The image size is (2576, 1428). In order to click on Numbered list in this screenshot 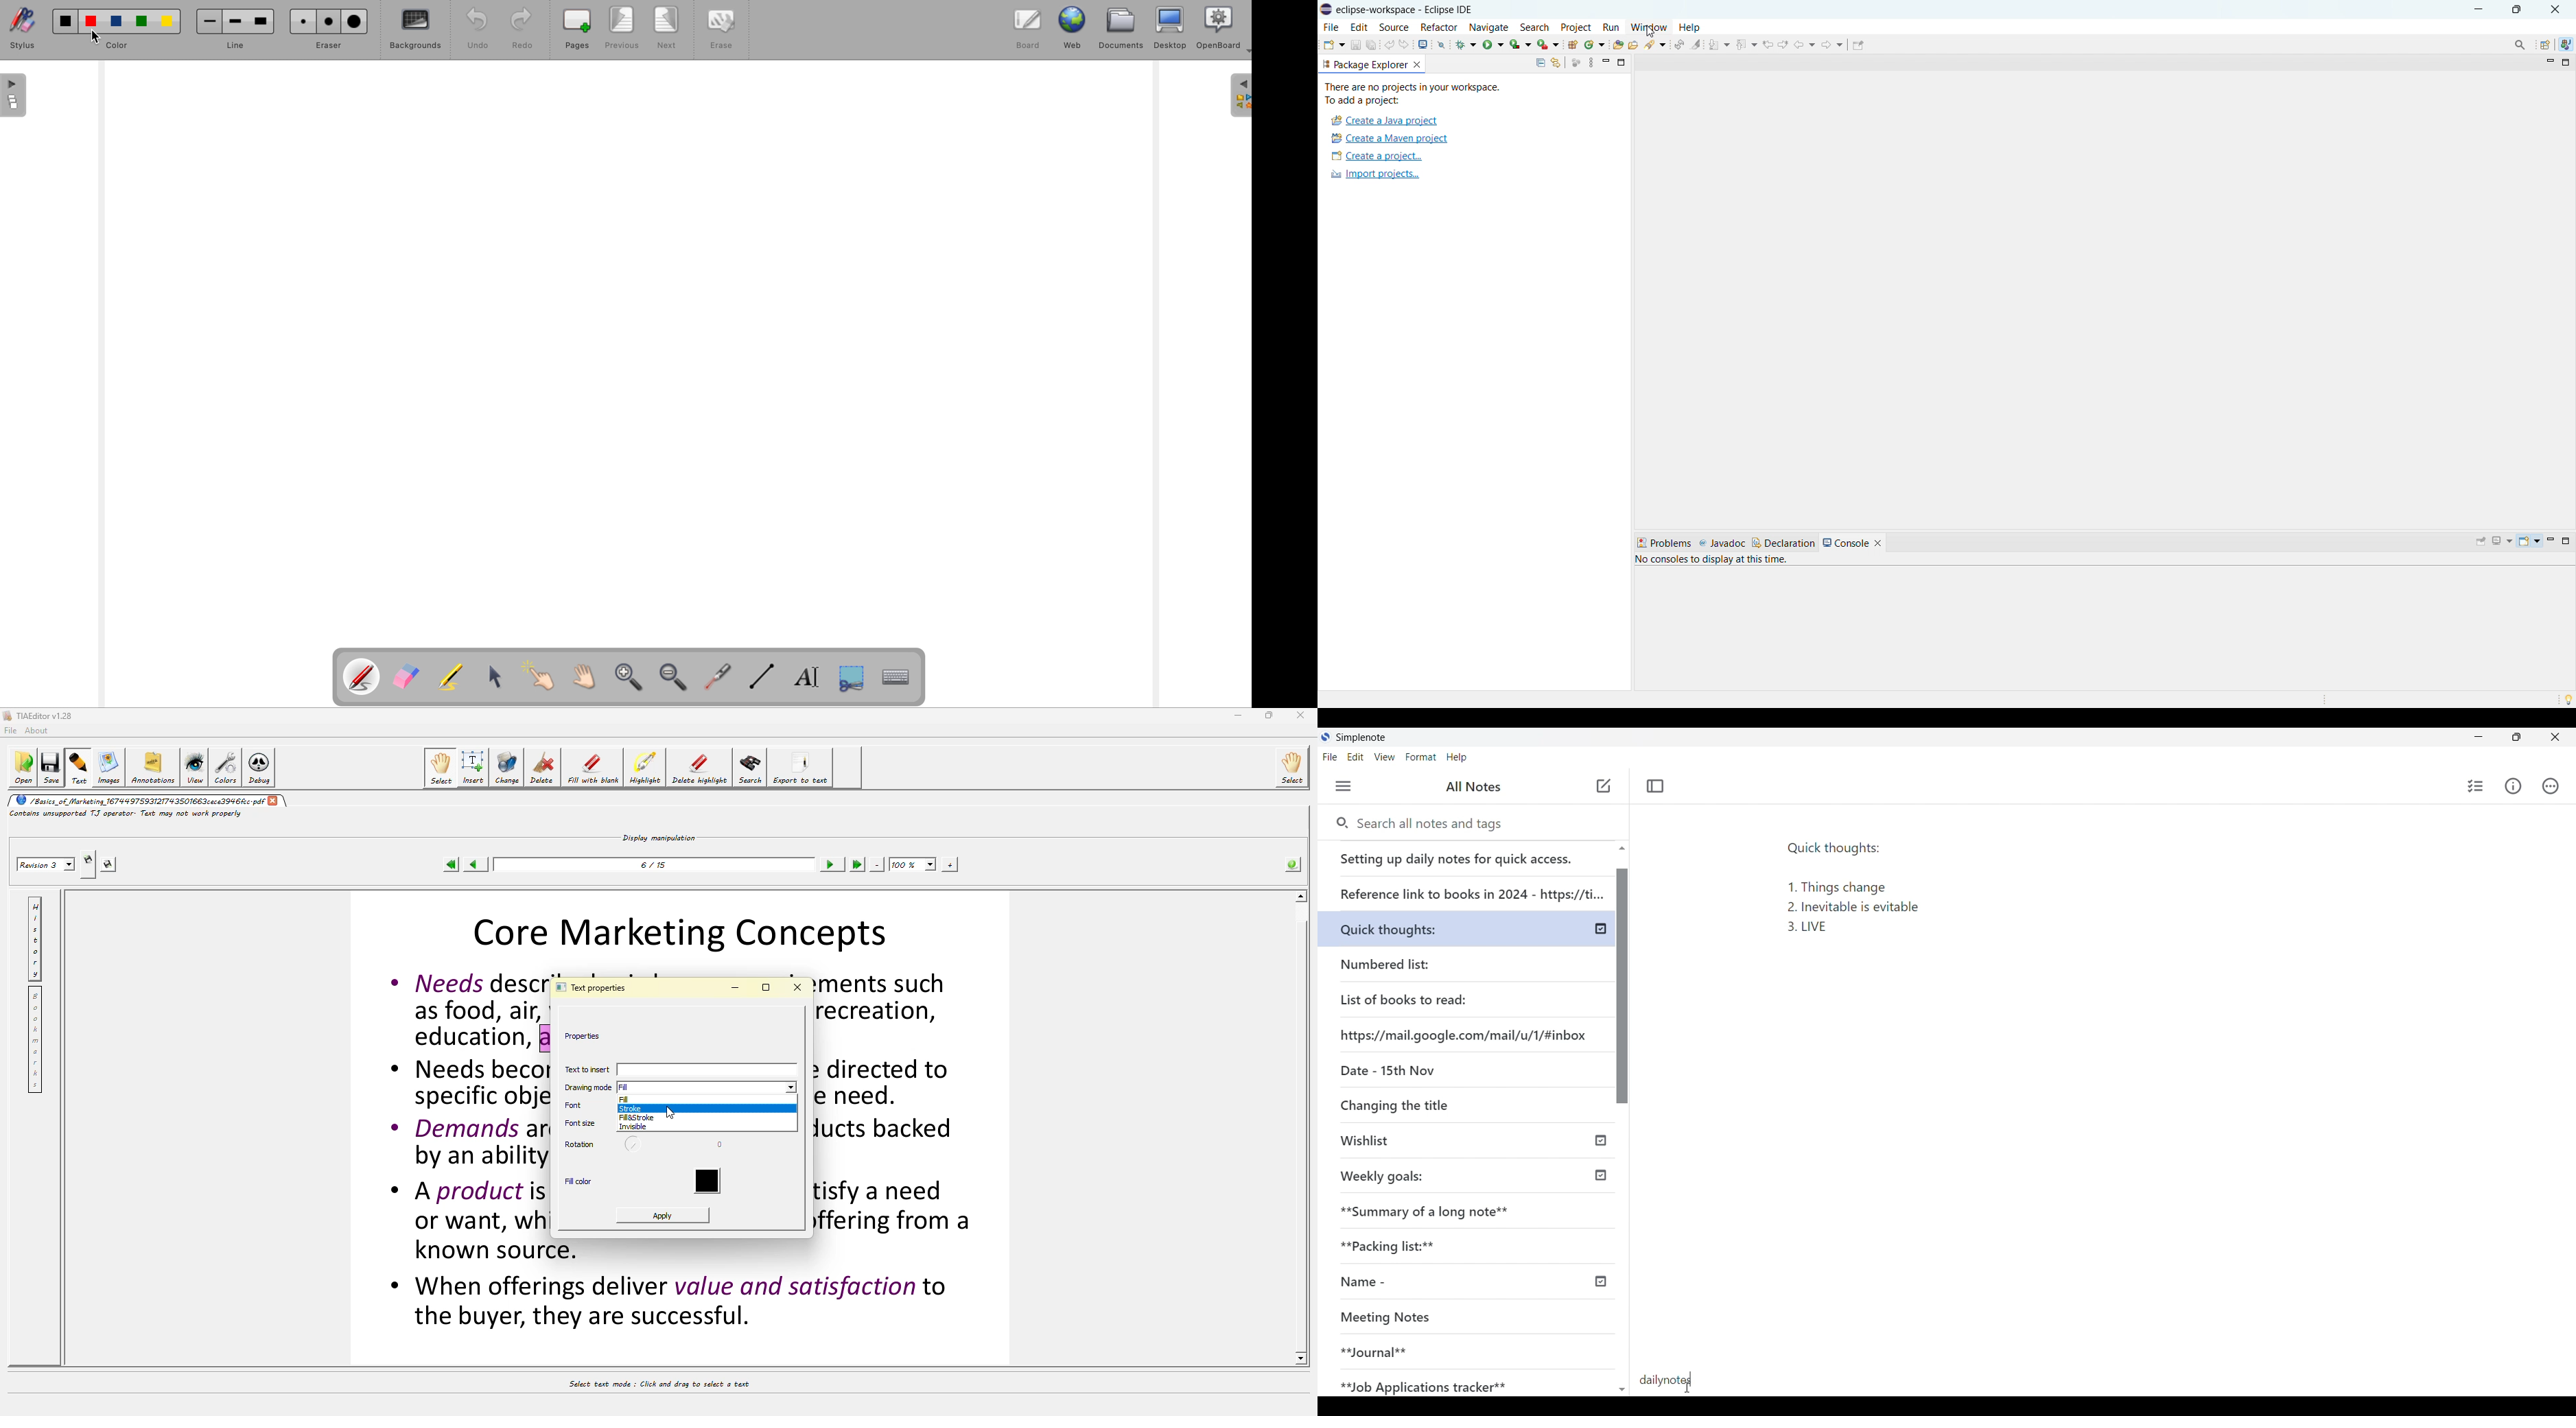, I will do `click(1422, 962)`.